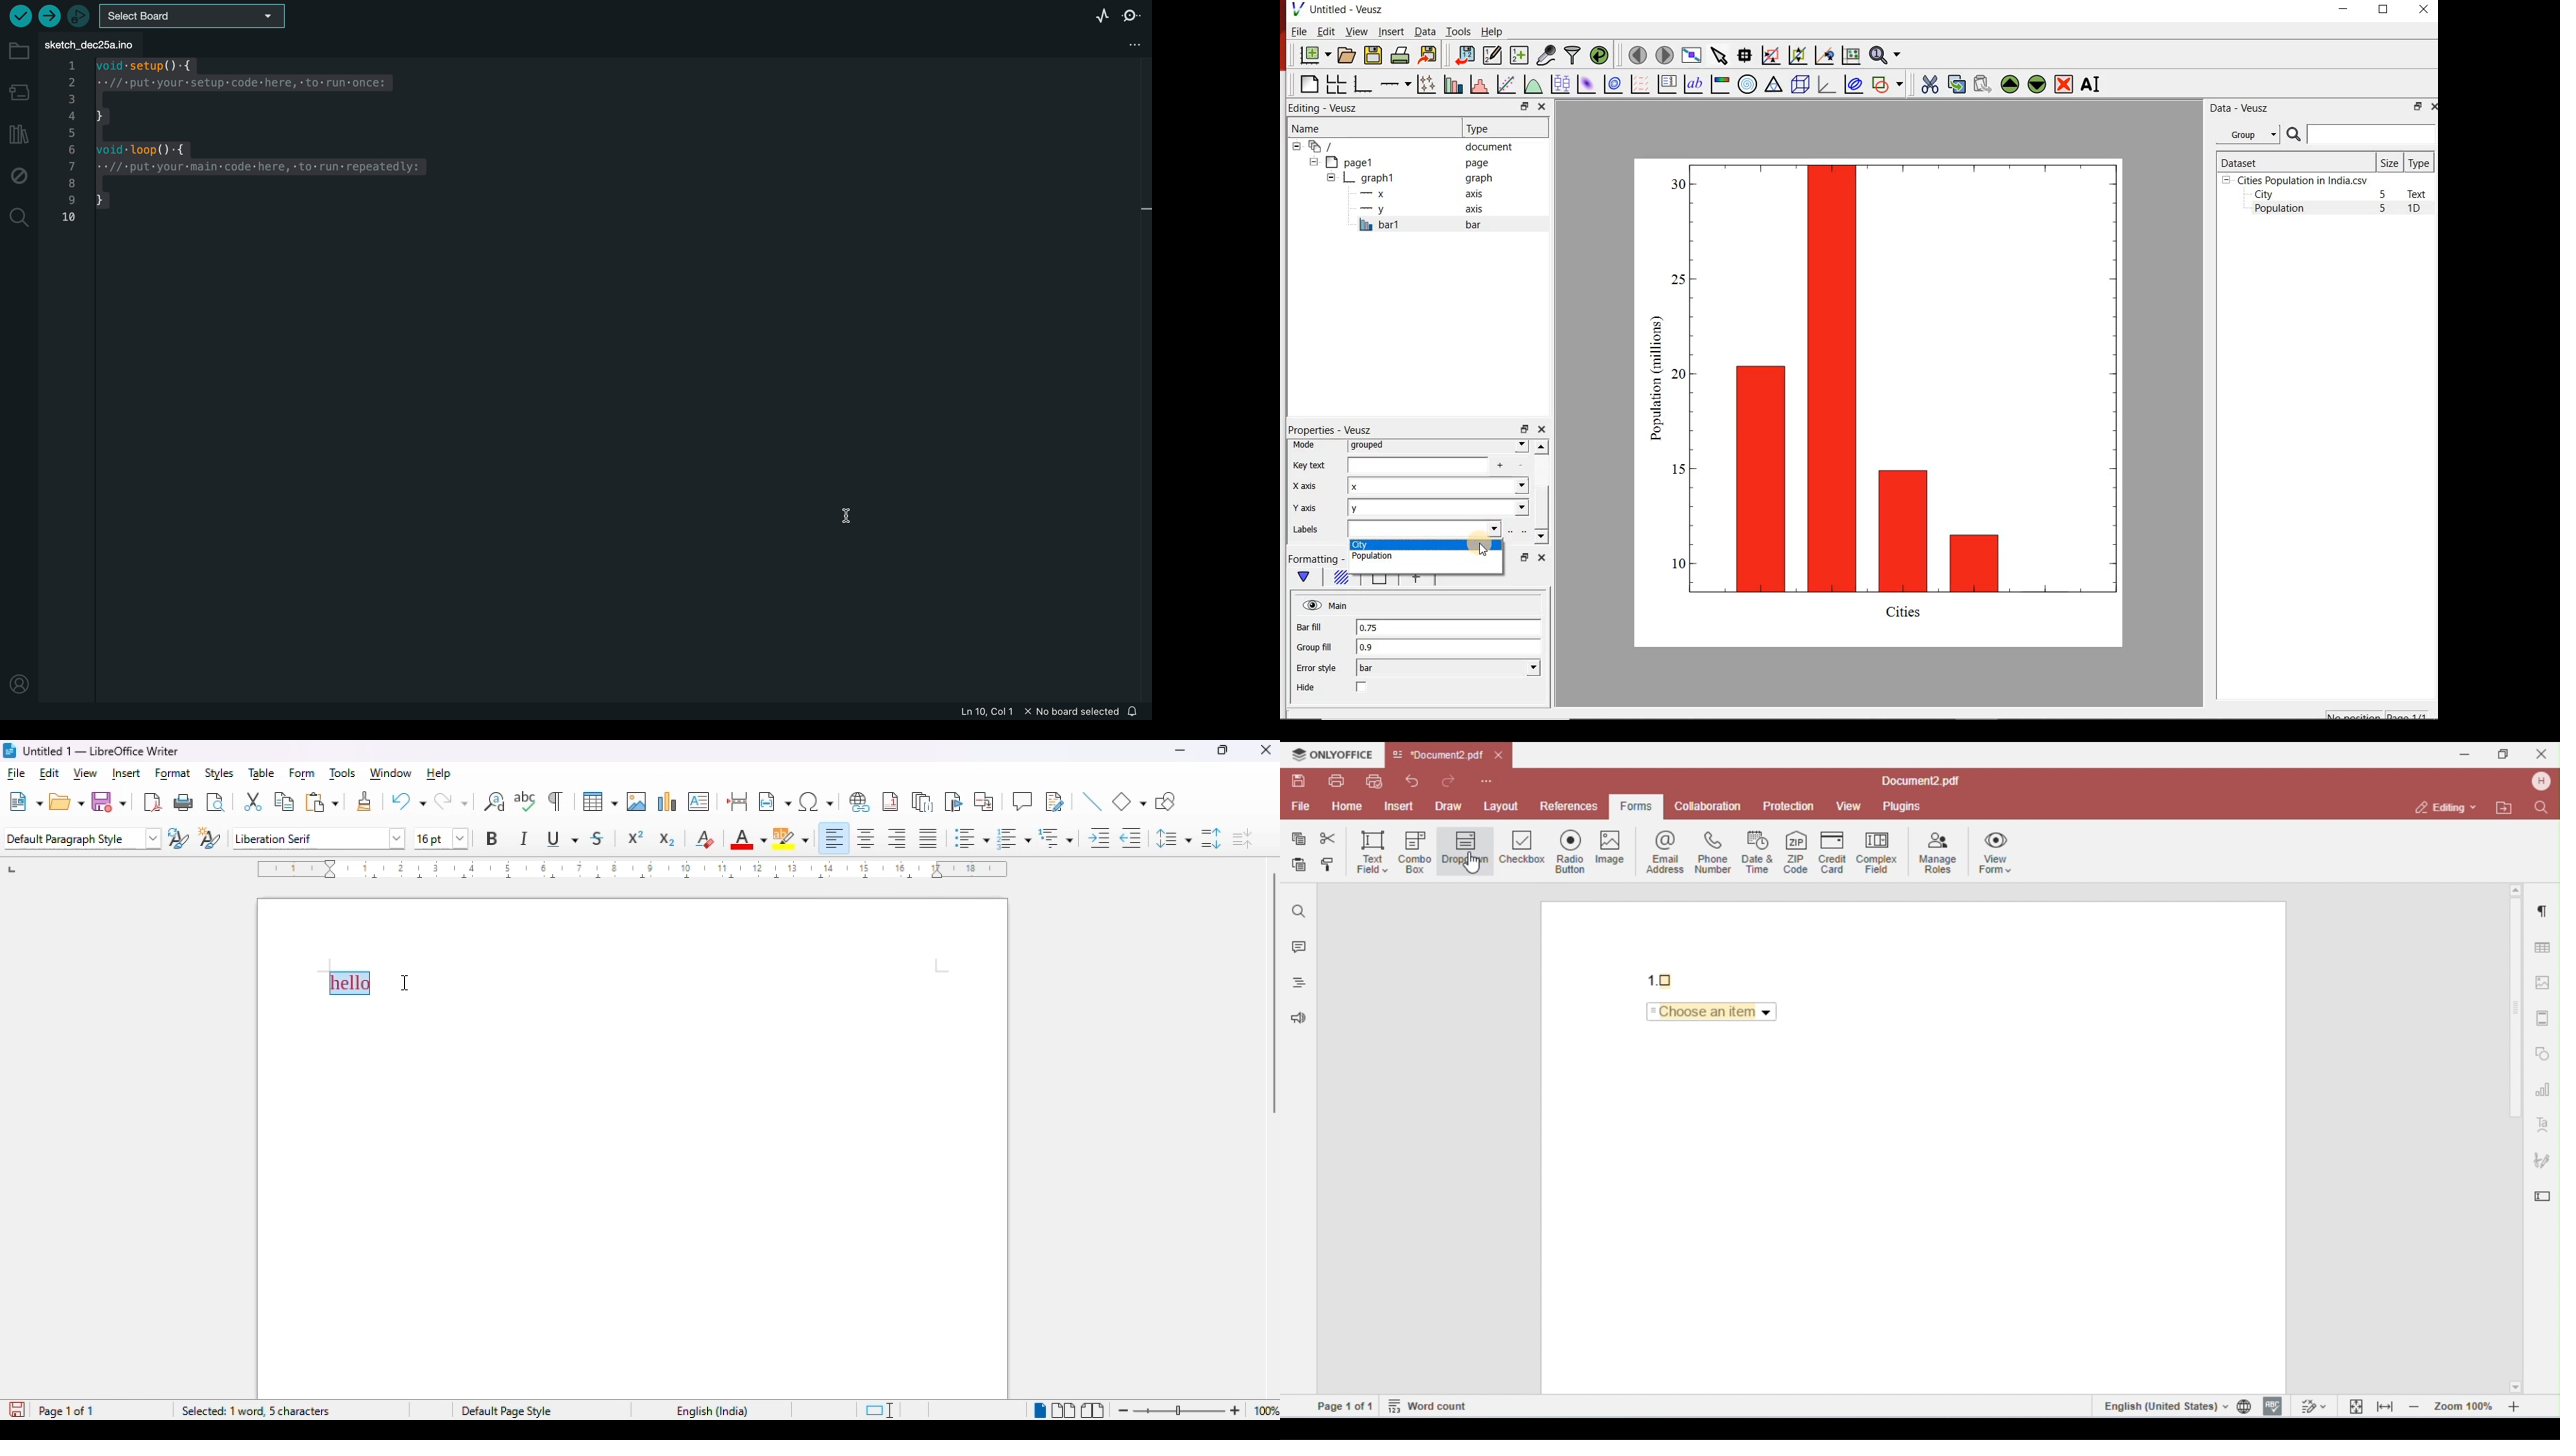 This screenshot has height=1456, width=2576. I want to click on format, so click(172, 774).